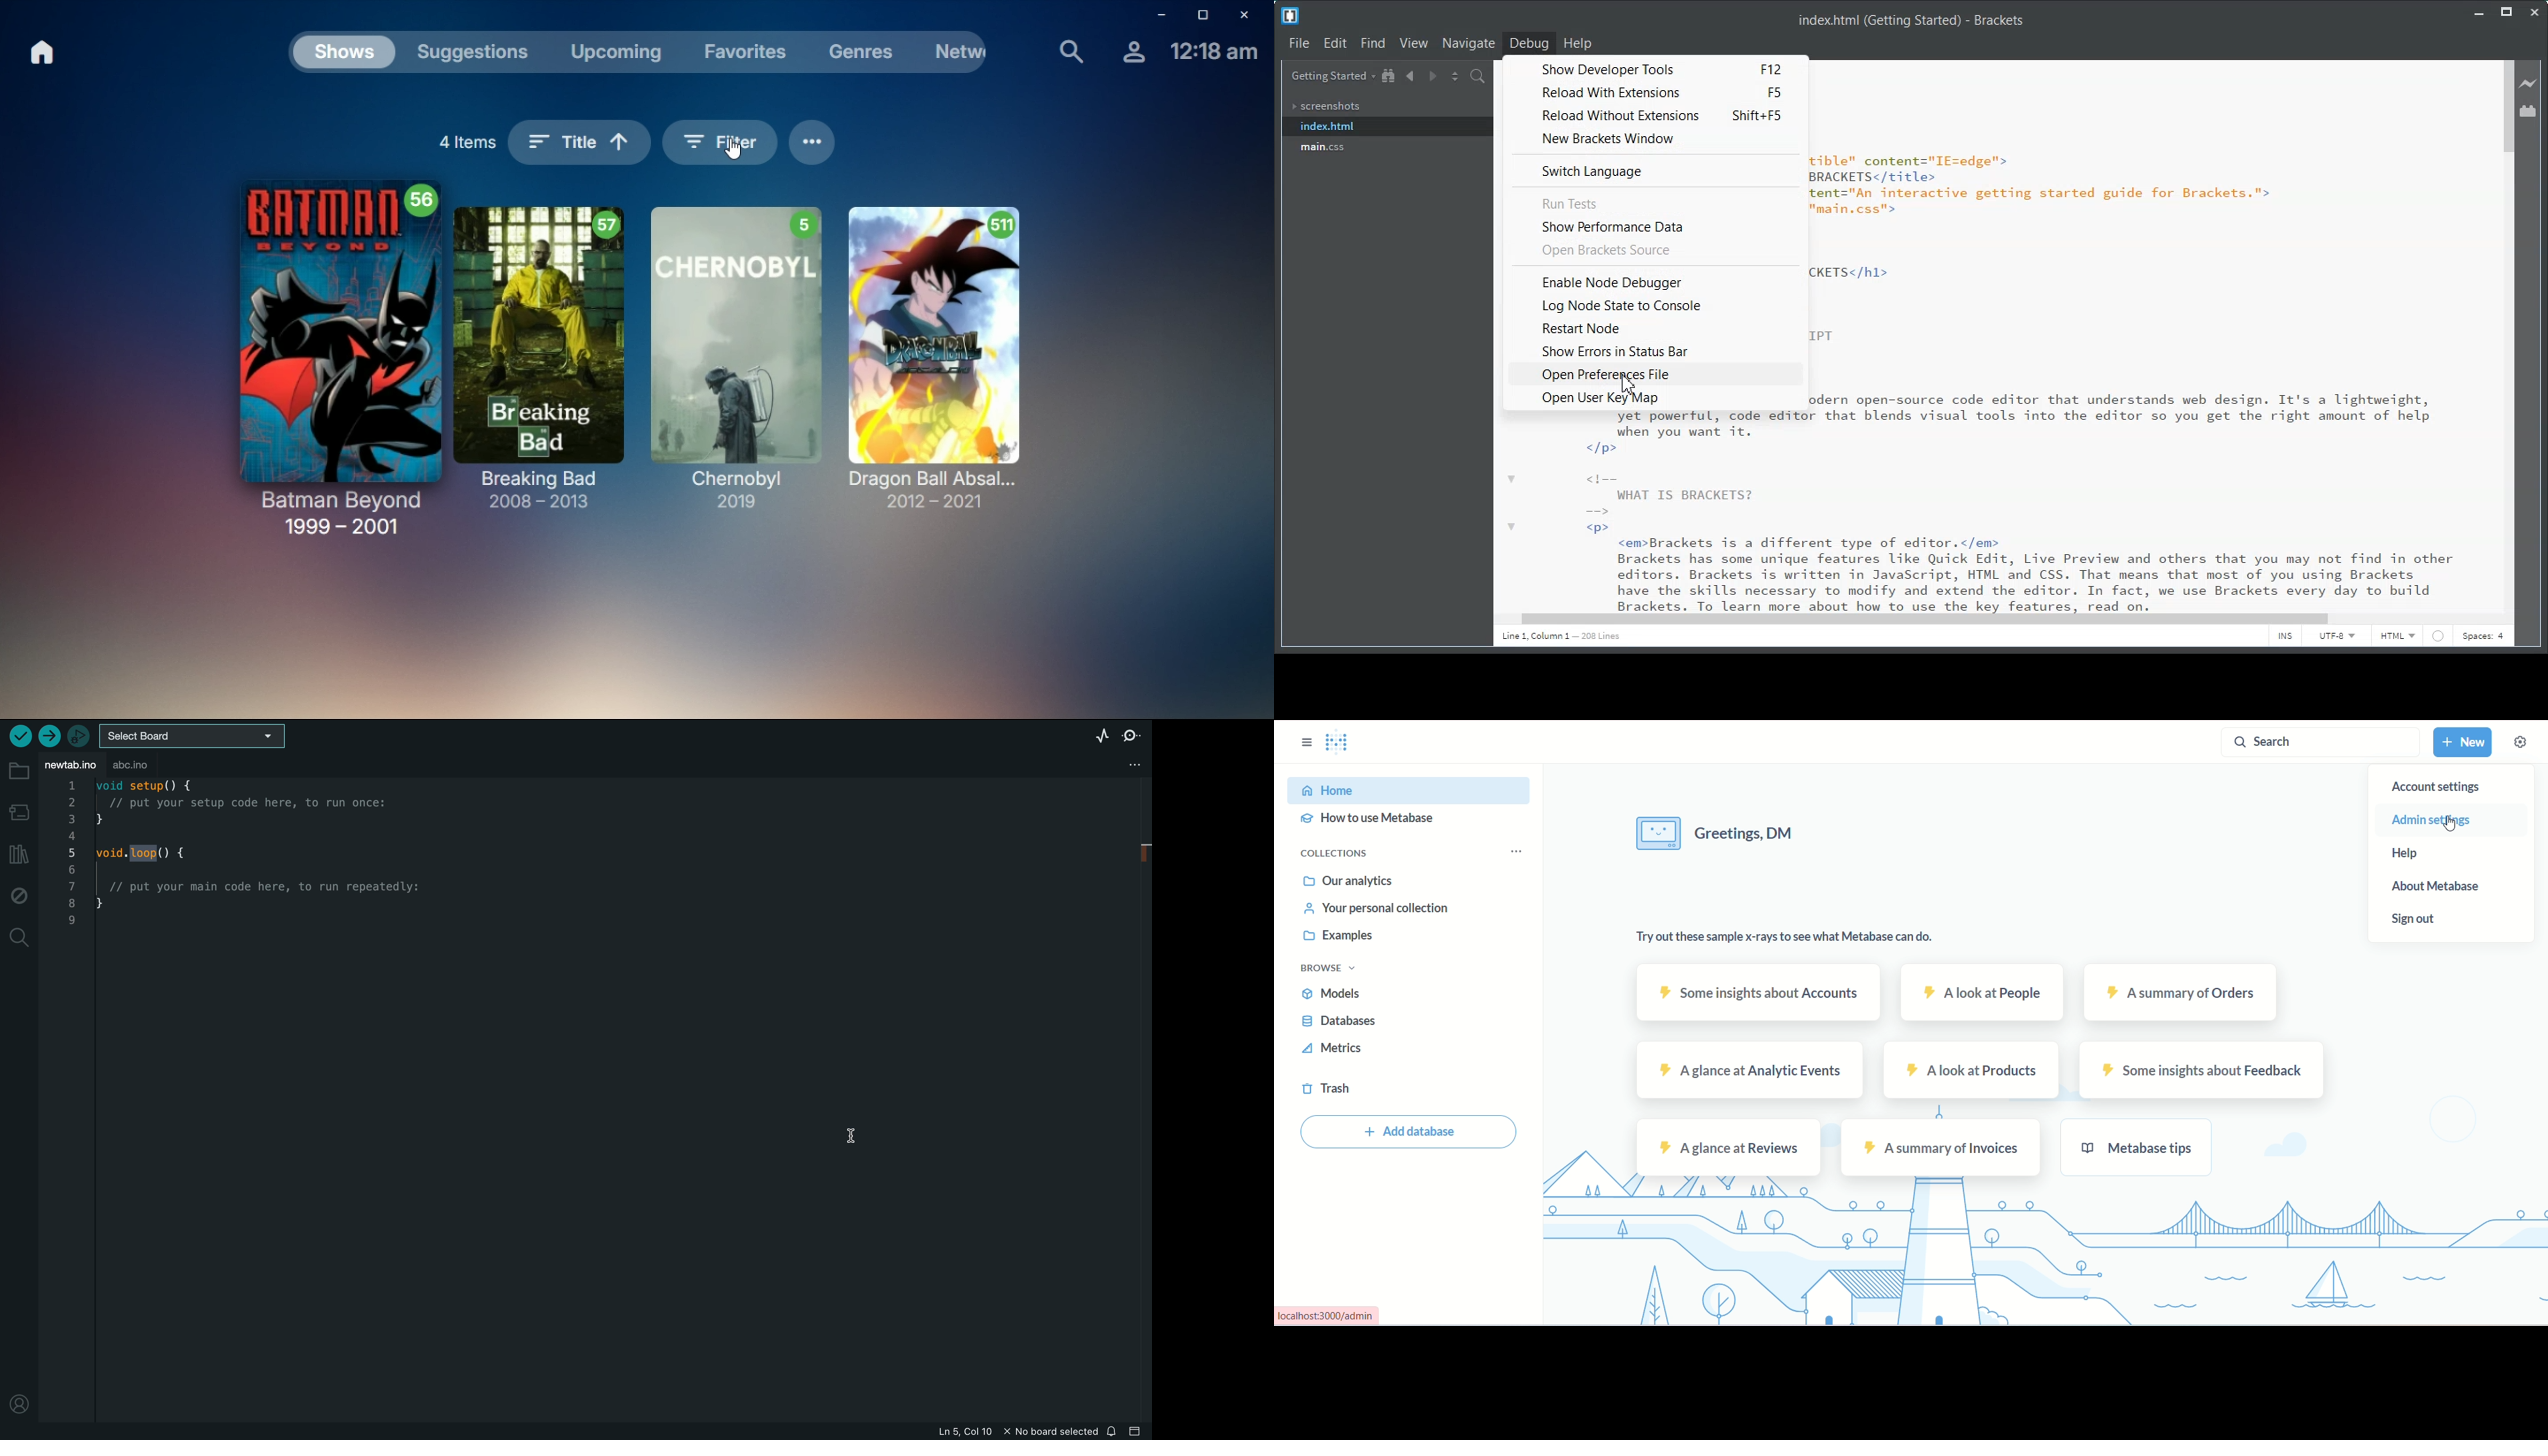 This screenshot has height=1456, width=2548. What do you see at coordinates (1469, 42) in the screenshot?
I see `Navigate` at bounding box center [1469, 42].